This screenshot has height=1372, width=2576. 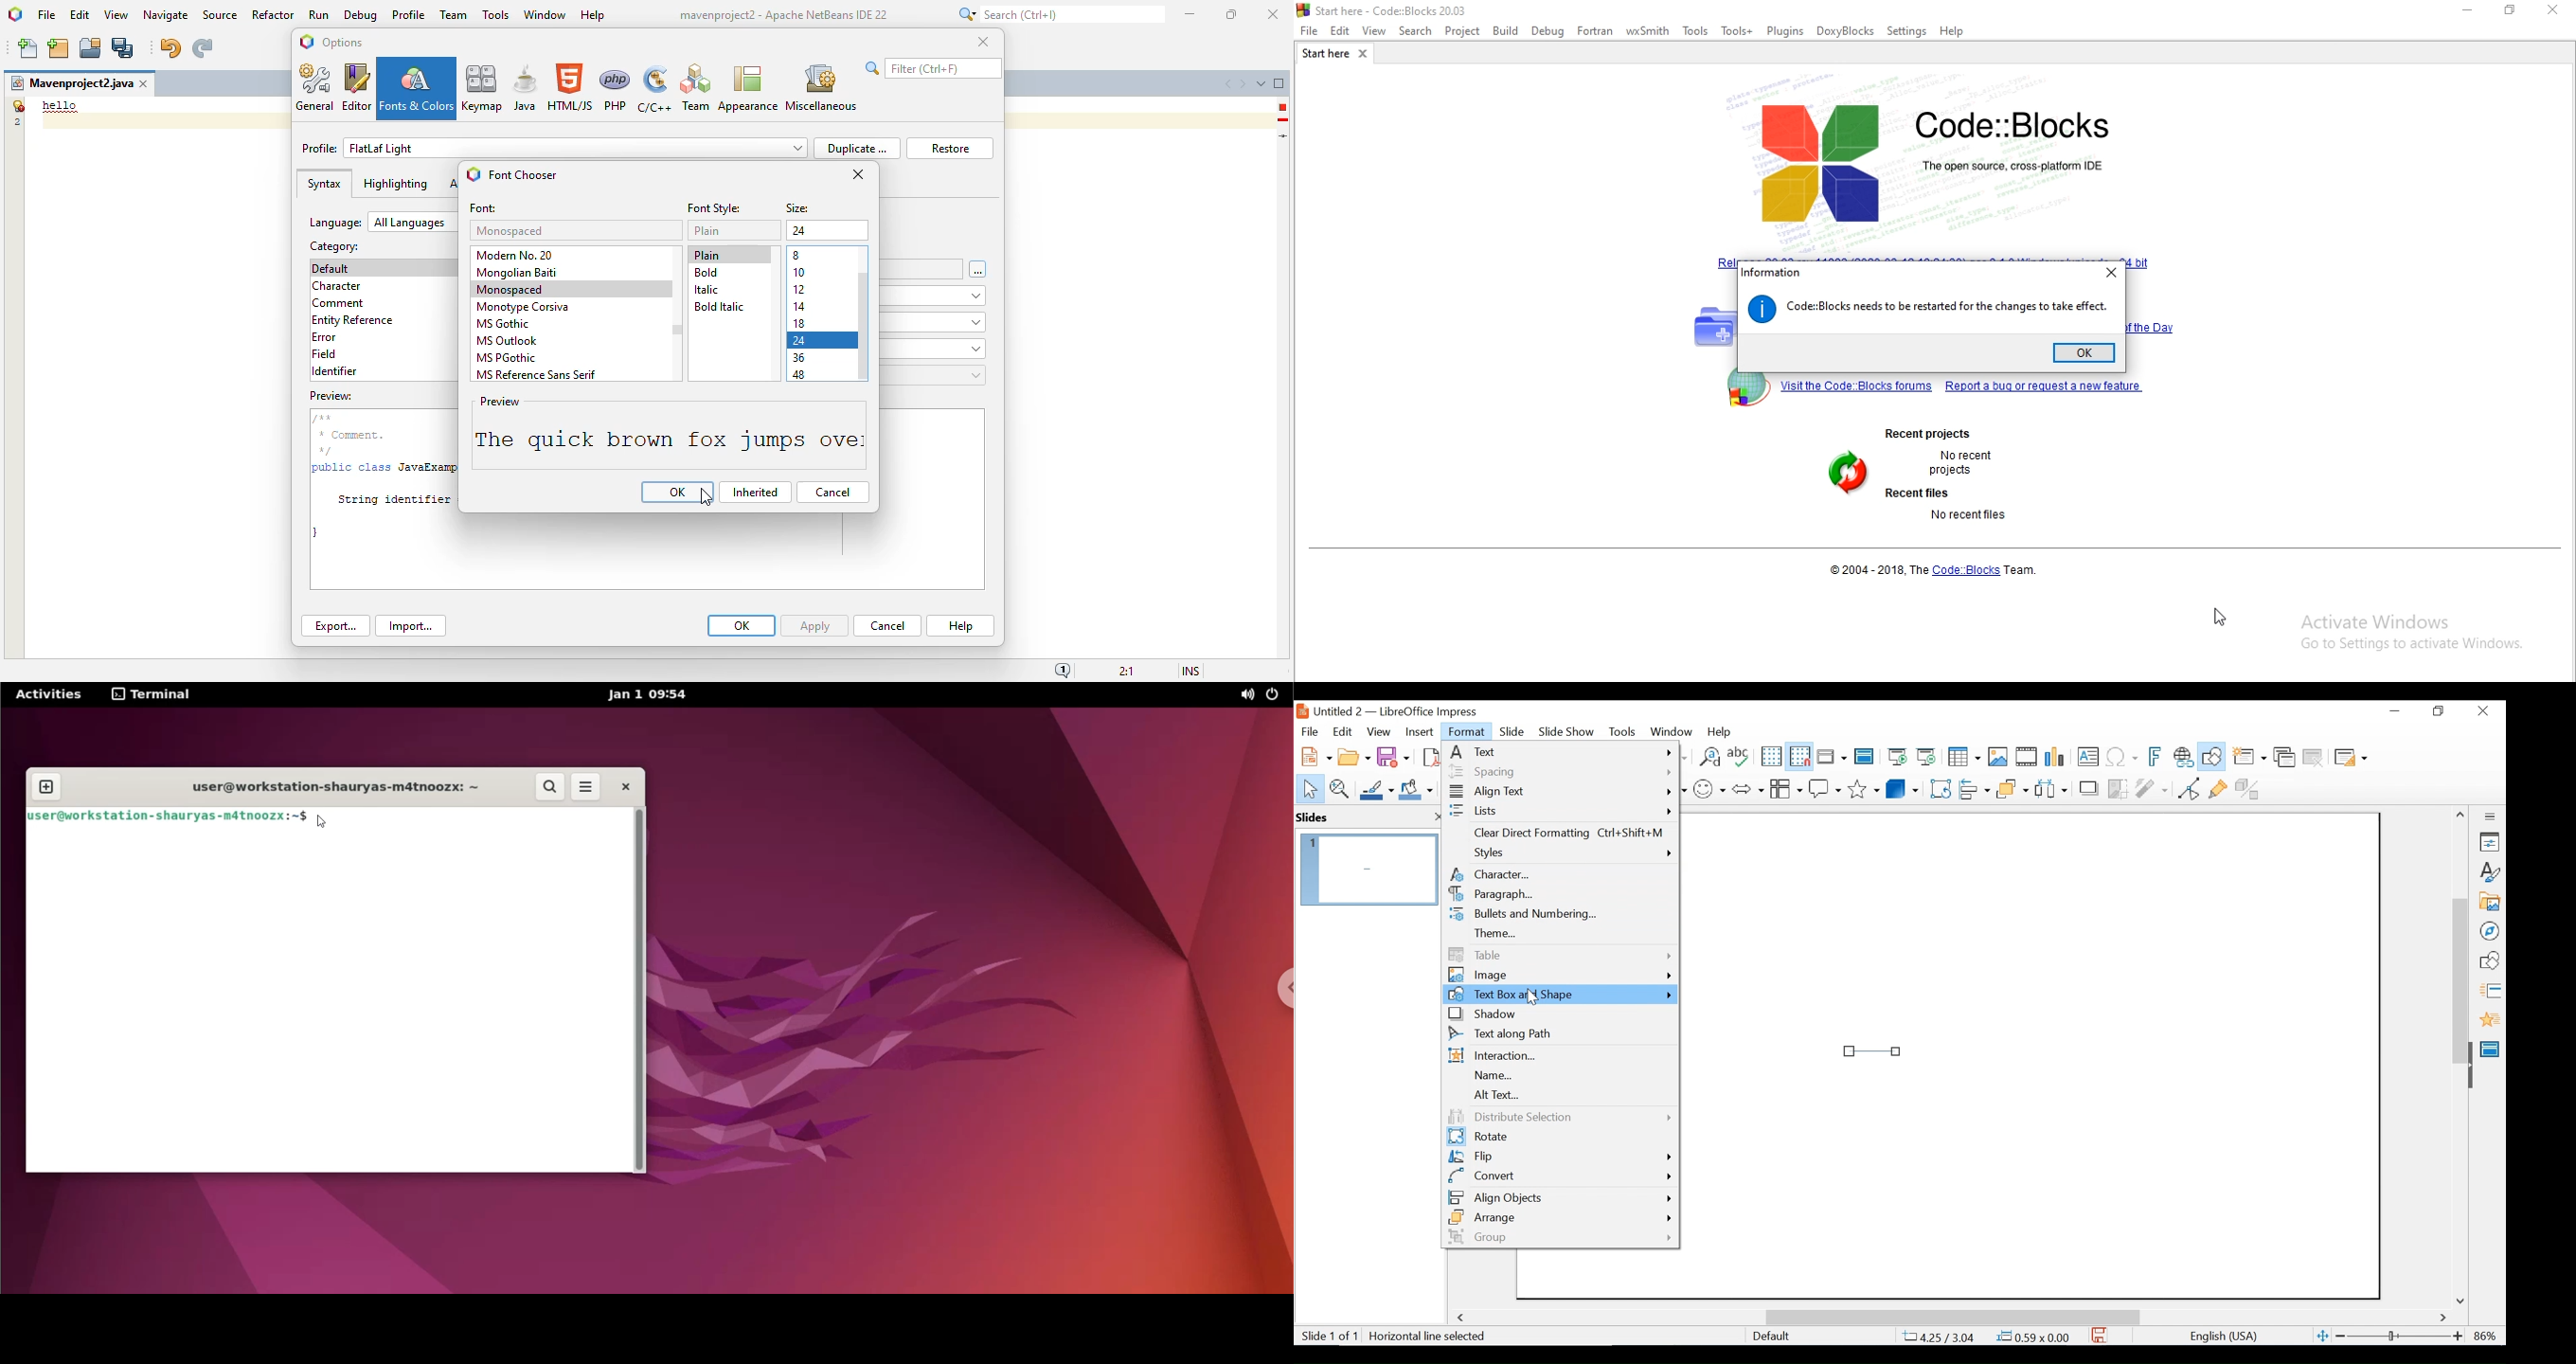 What do you see at coordinates (1379, 731) in the screenshot?
I see `View` at bounding box center [1379, 731].